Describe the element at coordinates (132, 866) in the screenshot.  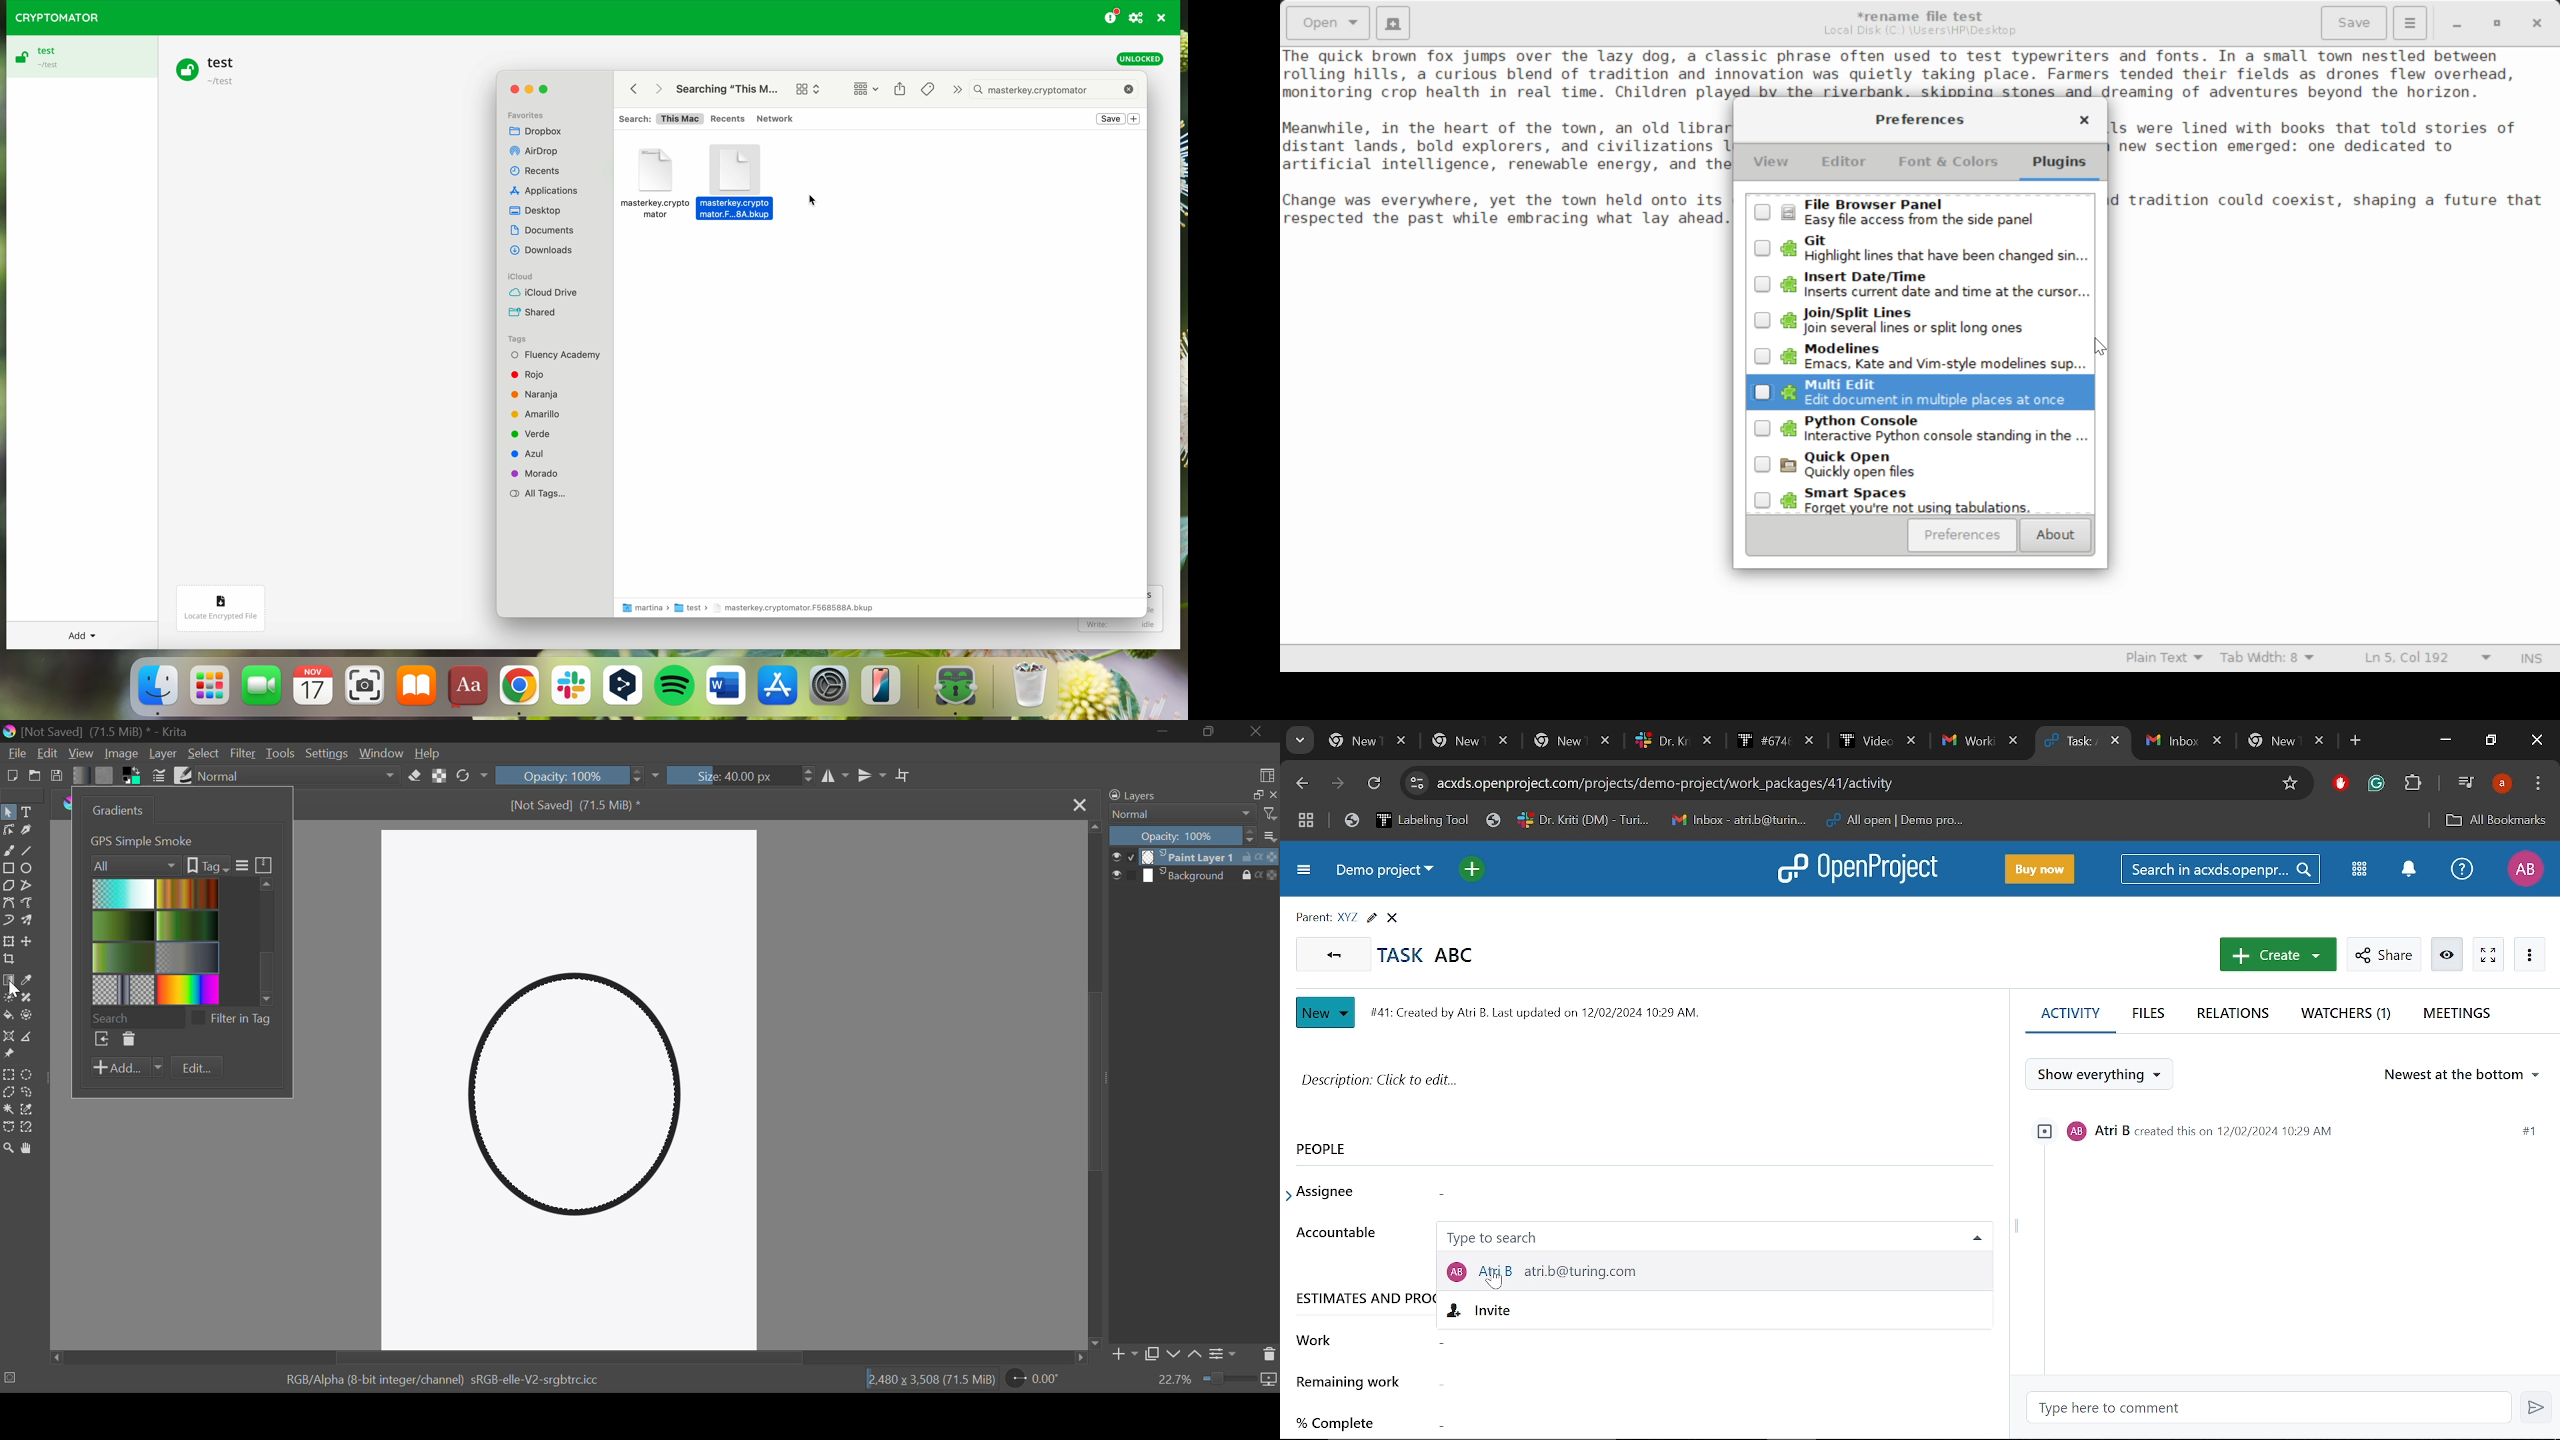
I see `Filters` at that location.